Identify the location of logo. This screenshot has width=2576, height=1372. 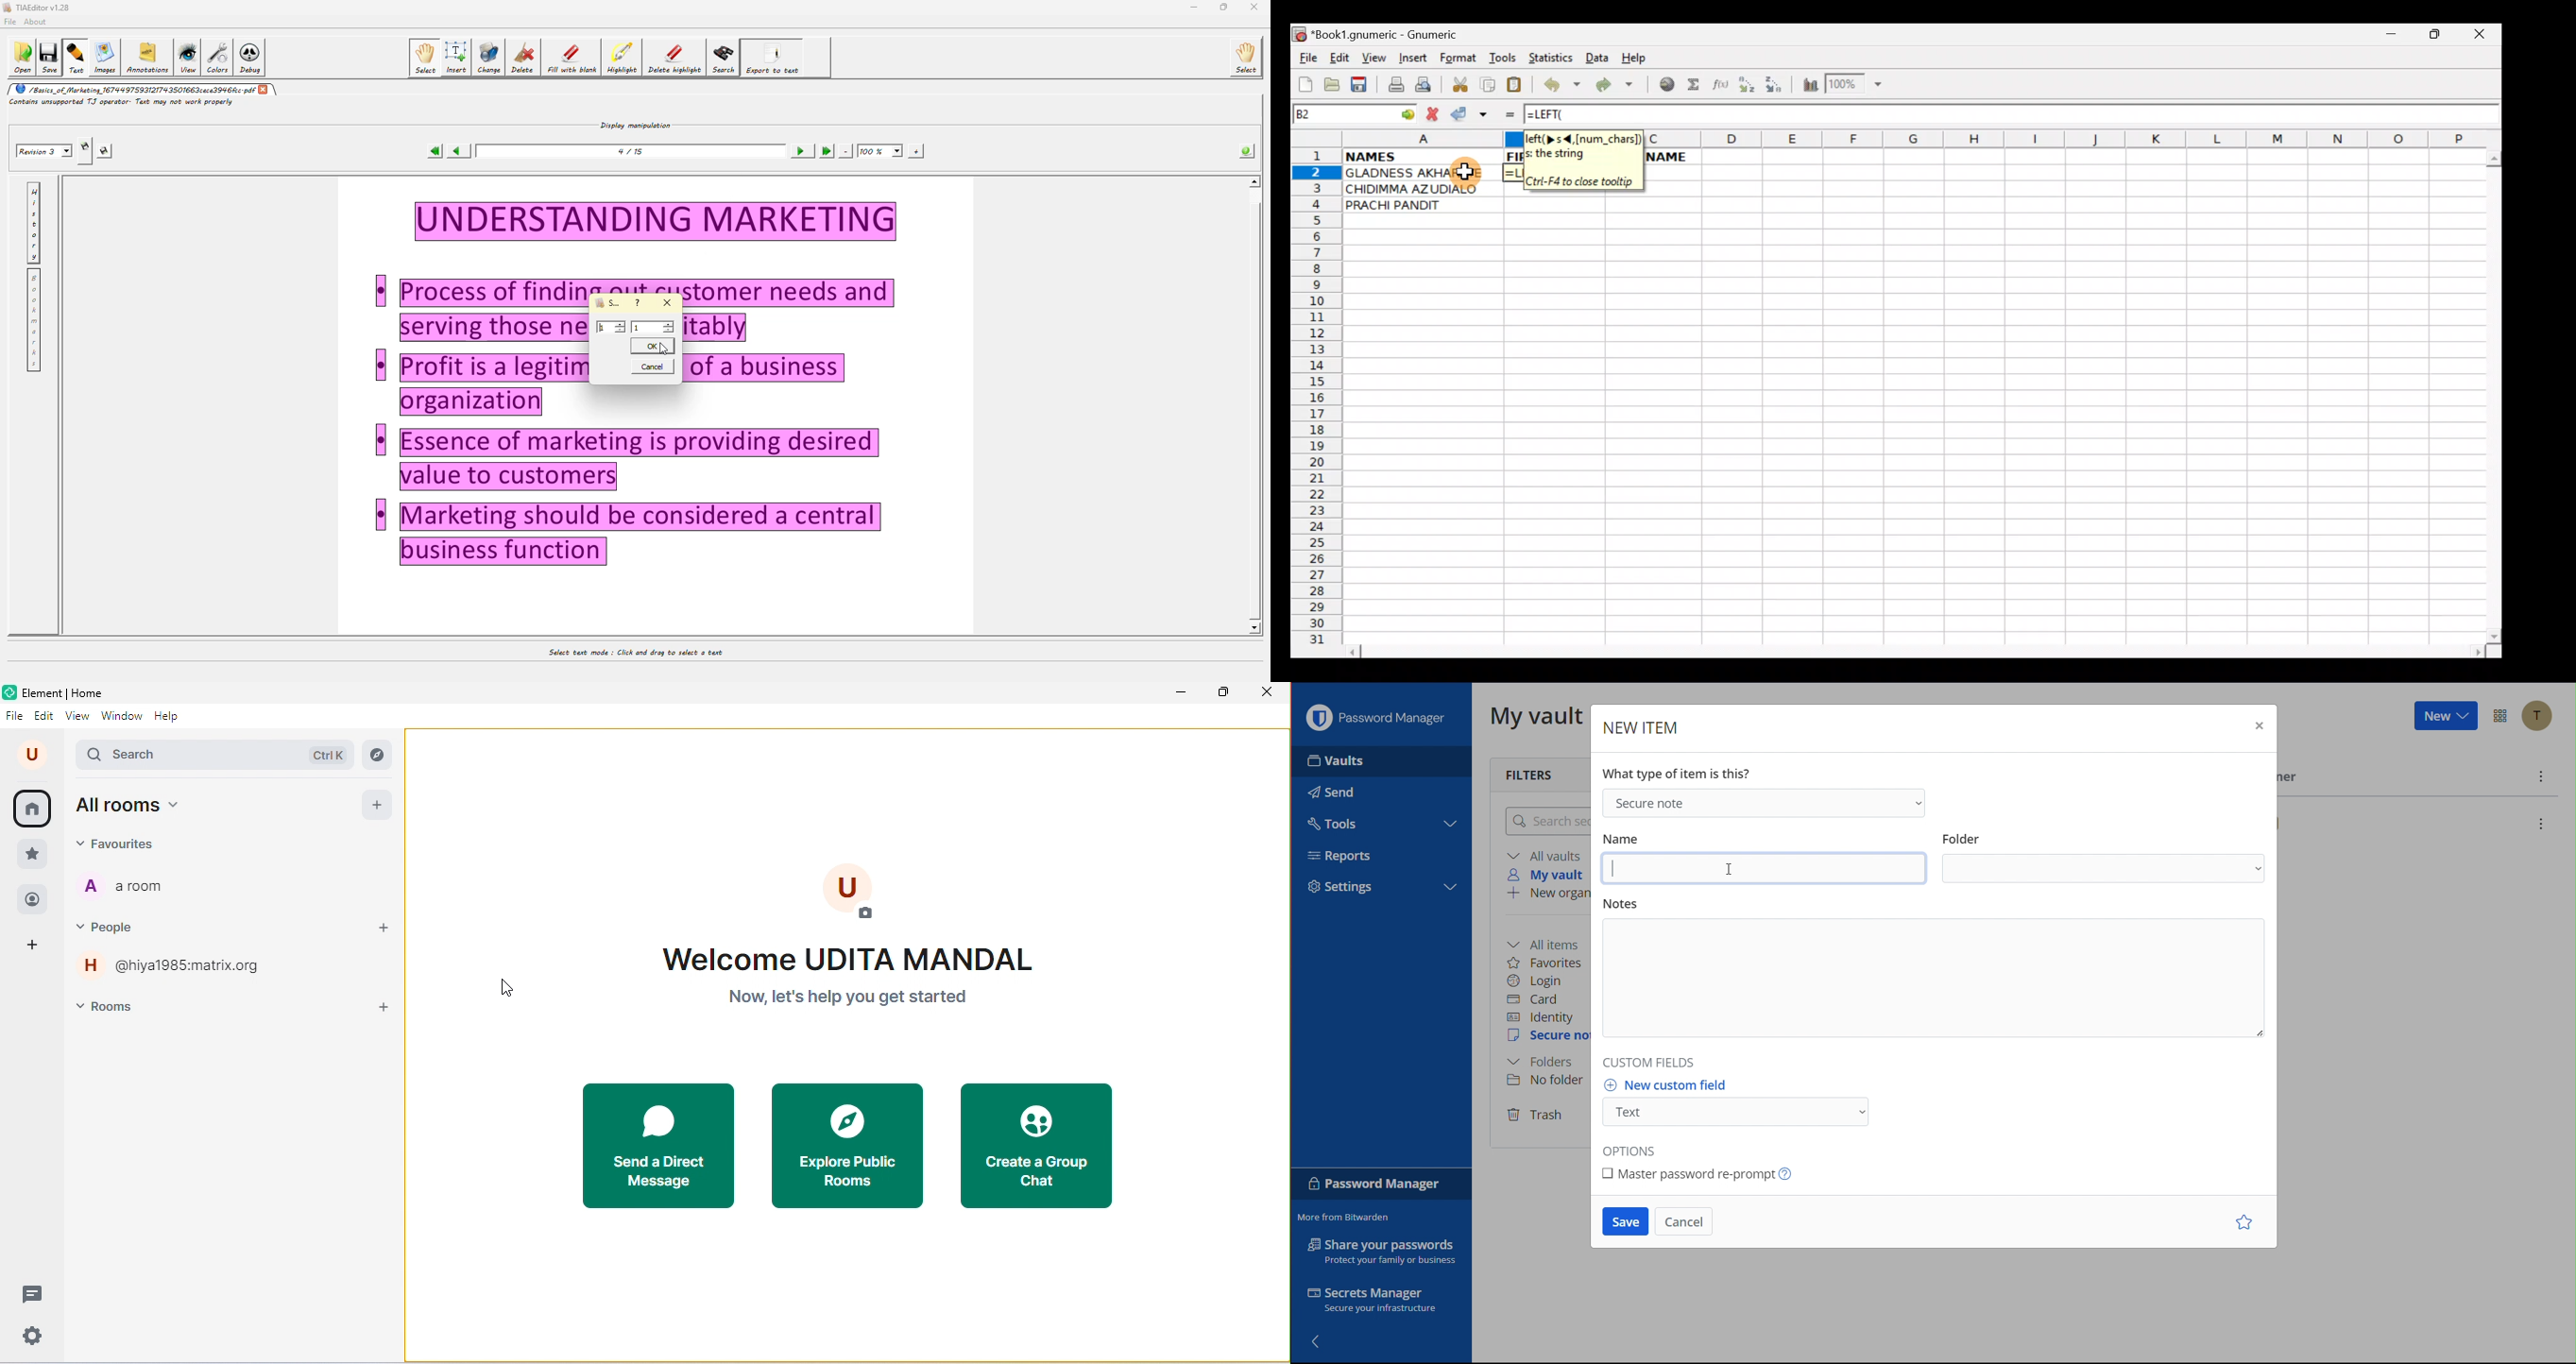
(9, 692).